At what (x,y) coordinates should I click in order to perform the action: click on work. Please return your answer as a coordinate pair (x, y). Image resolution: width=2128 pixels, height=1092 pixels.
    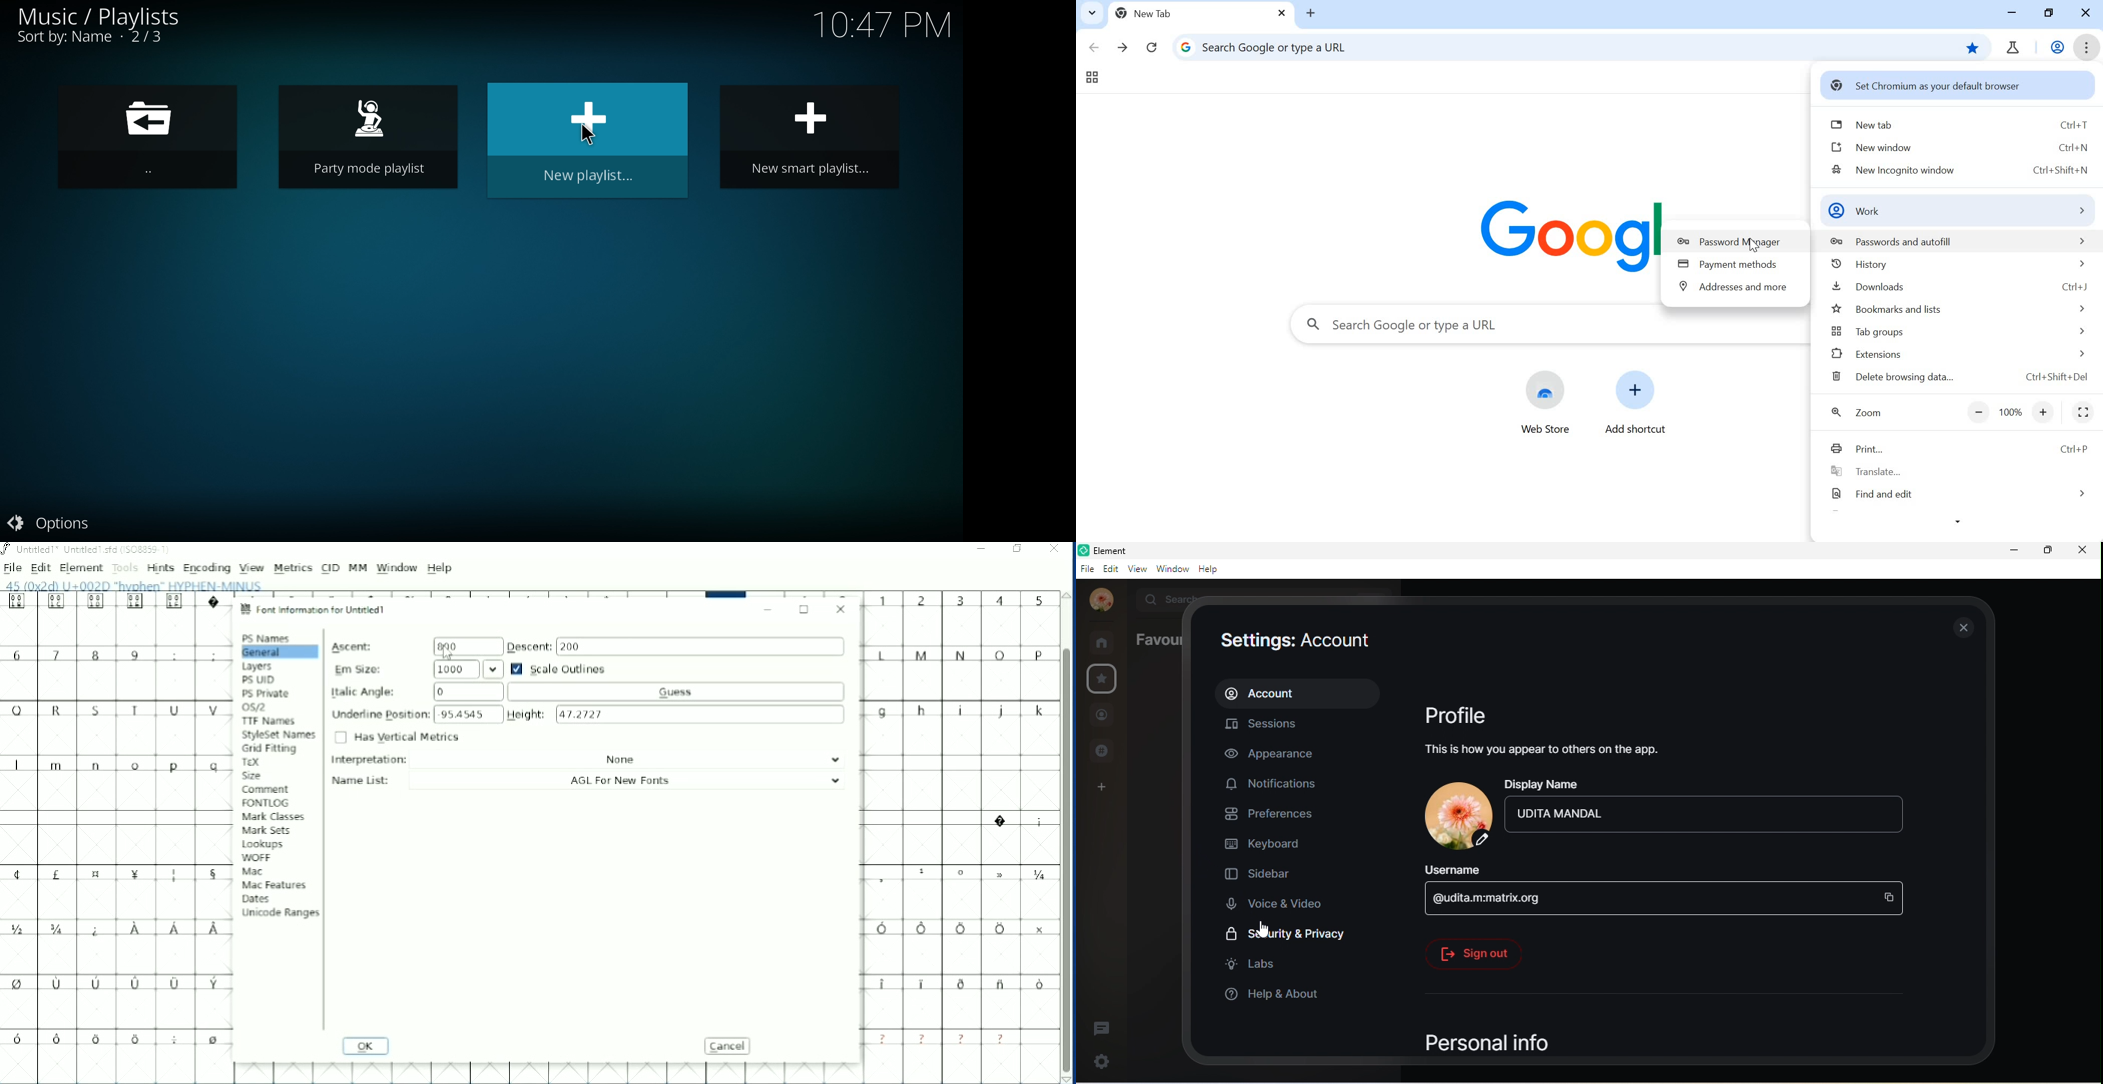
    Looking at the image, I should click on (1955, 212).